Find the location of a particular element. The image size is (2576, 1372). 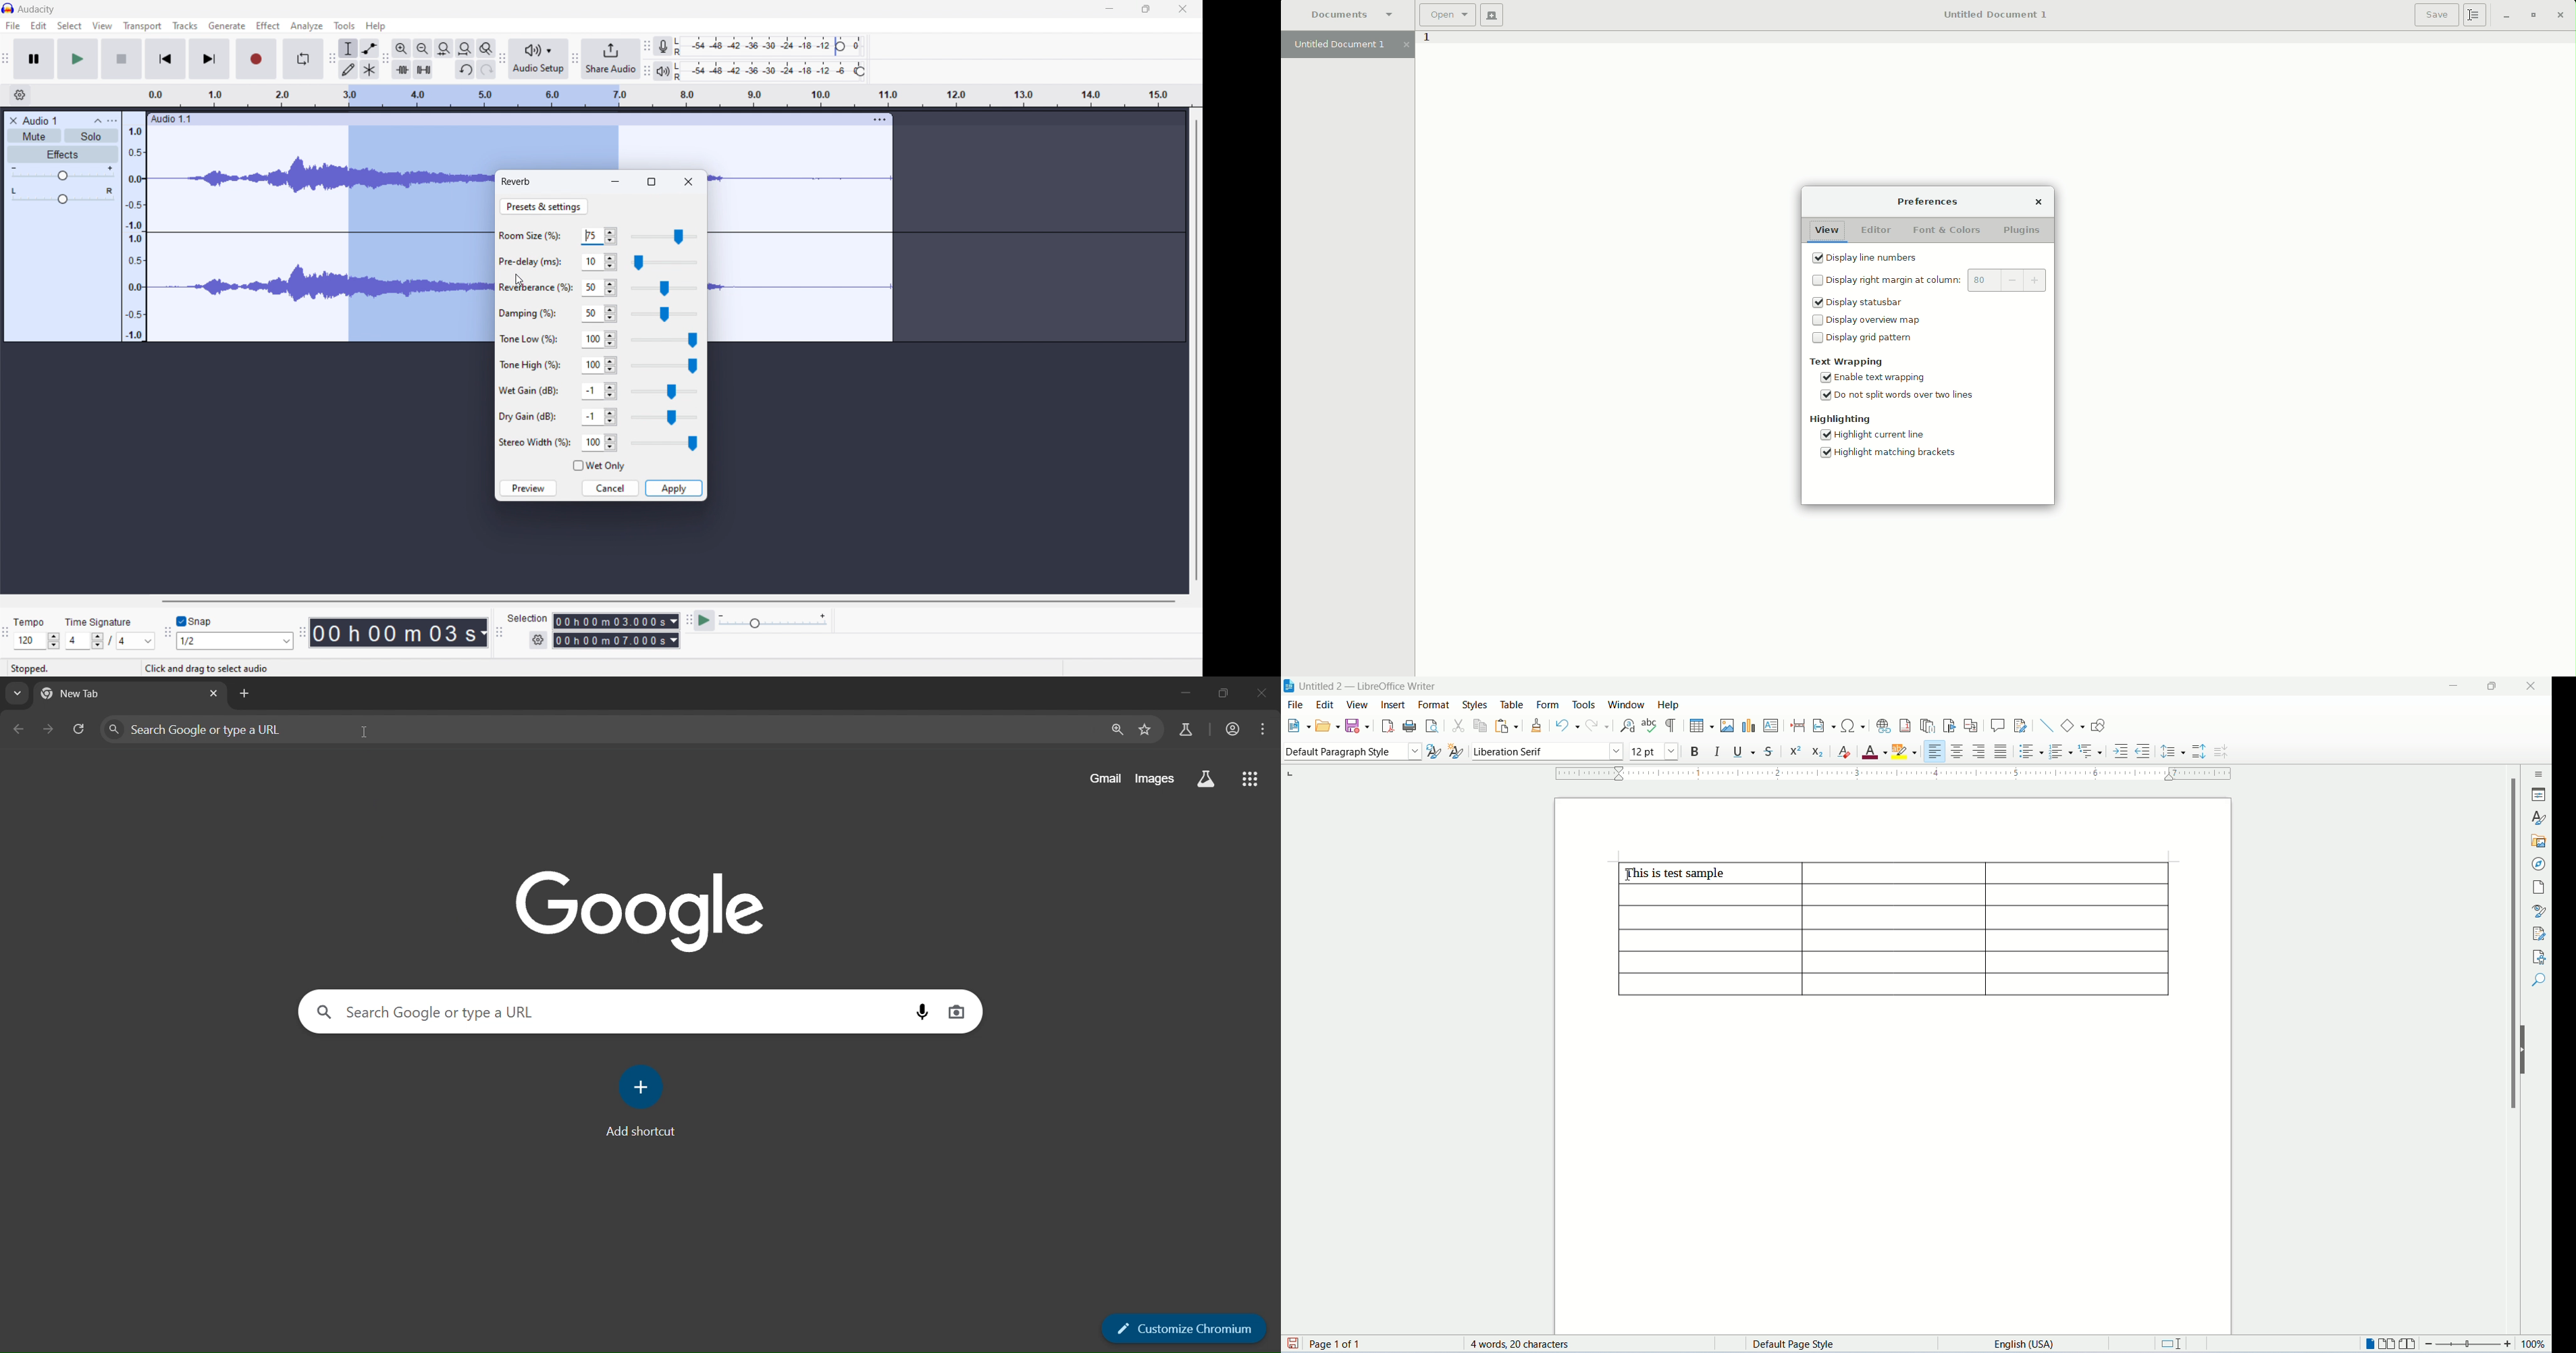

table is located at coordinates (1516, 704).